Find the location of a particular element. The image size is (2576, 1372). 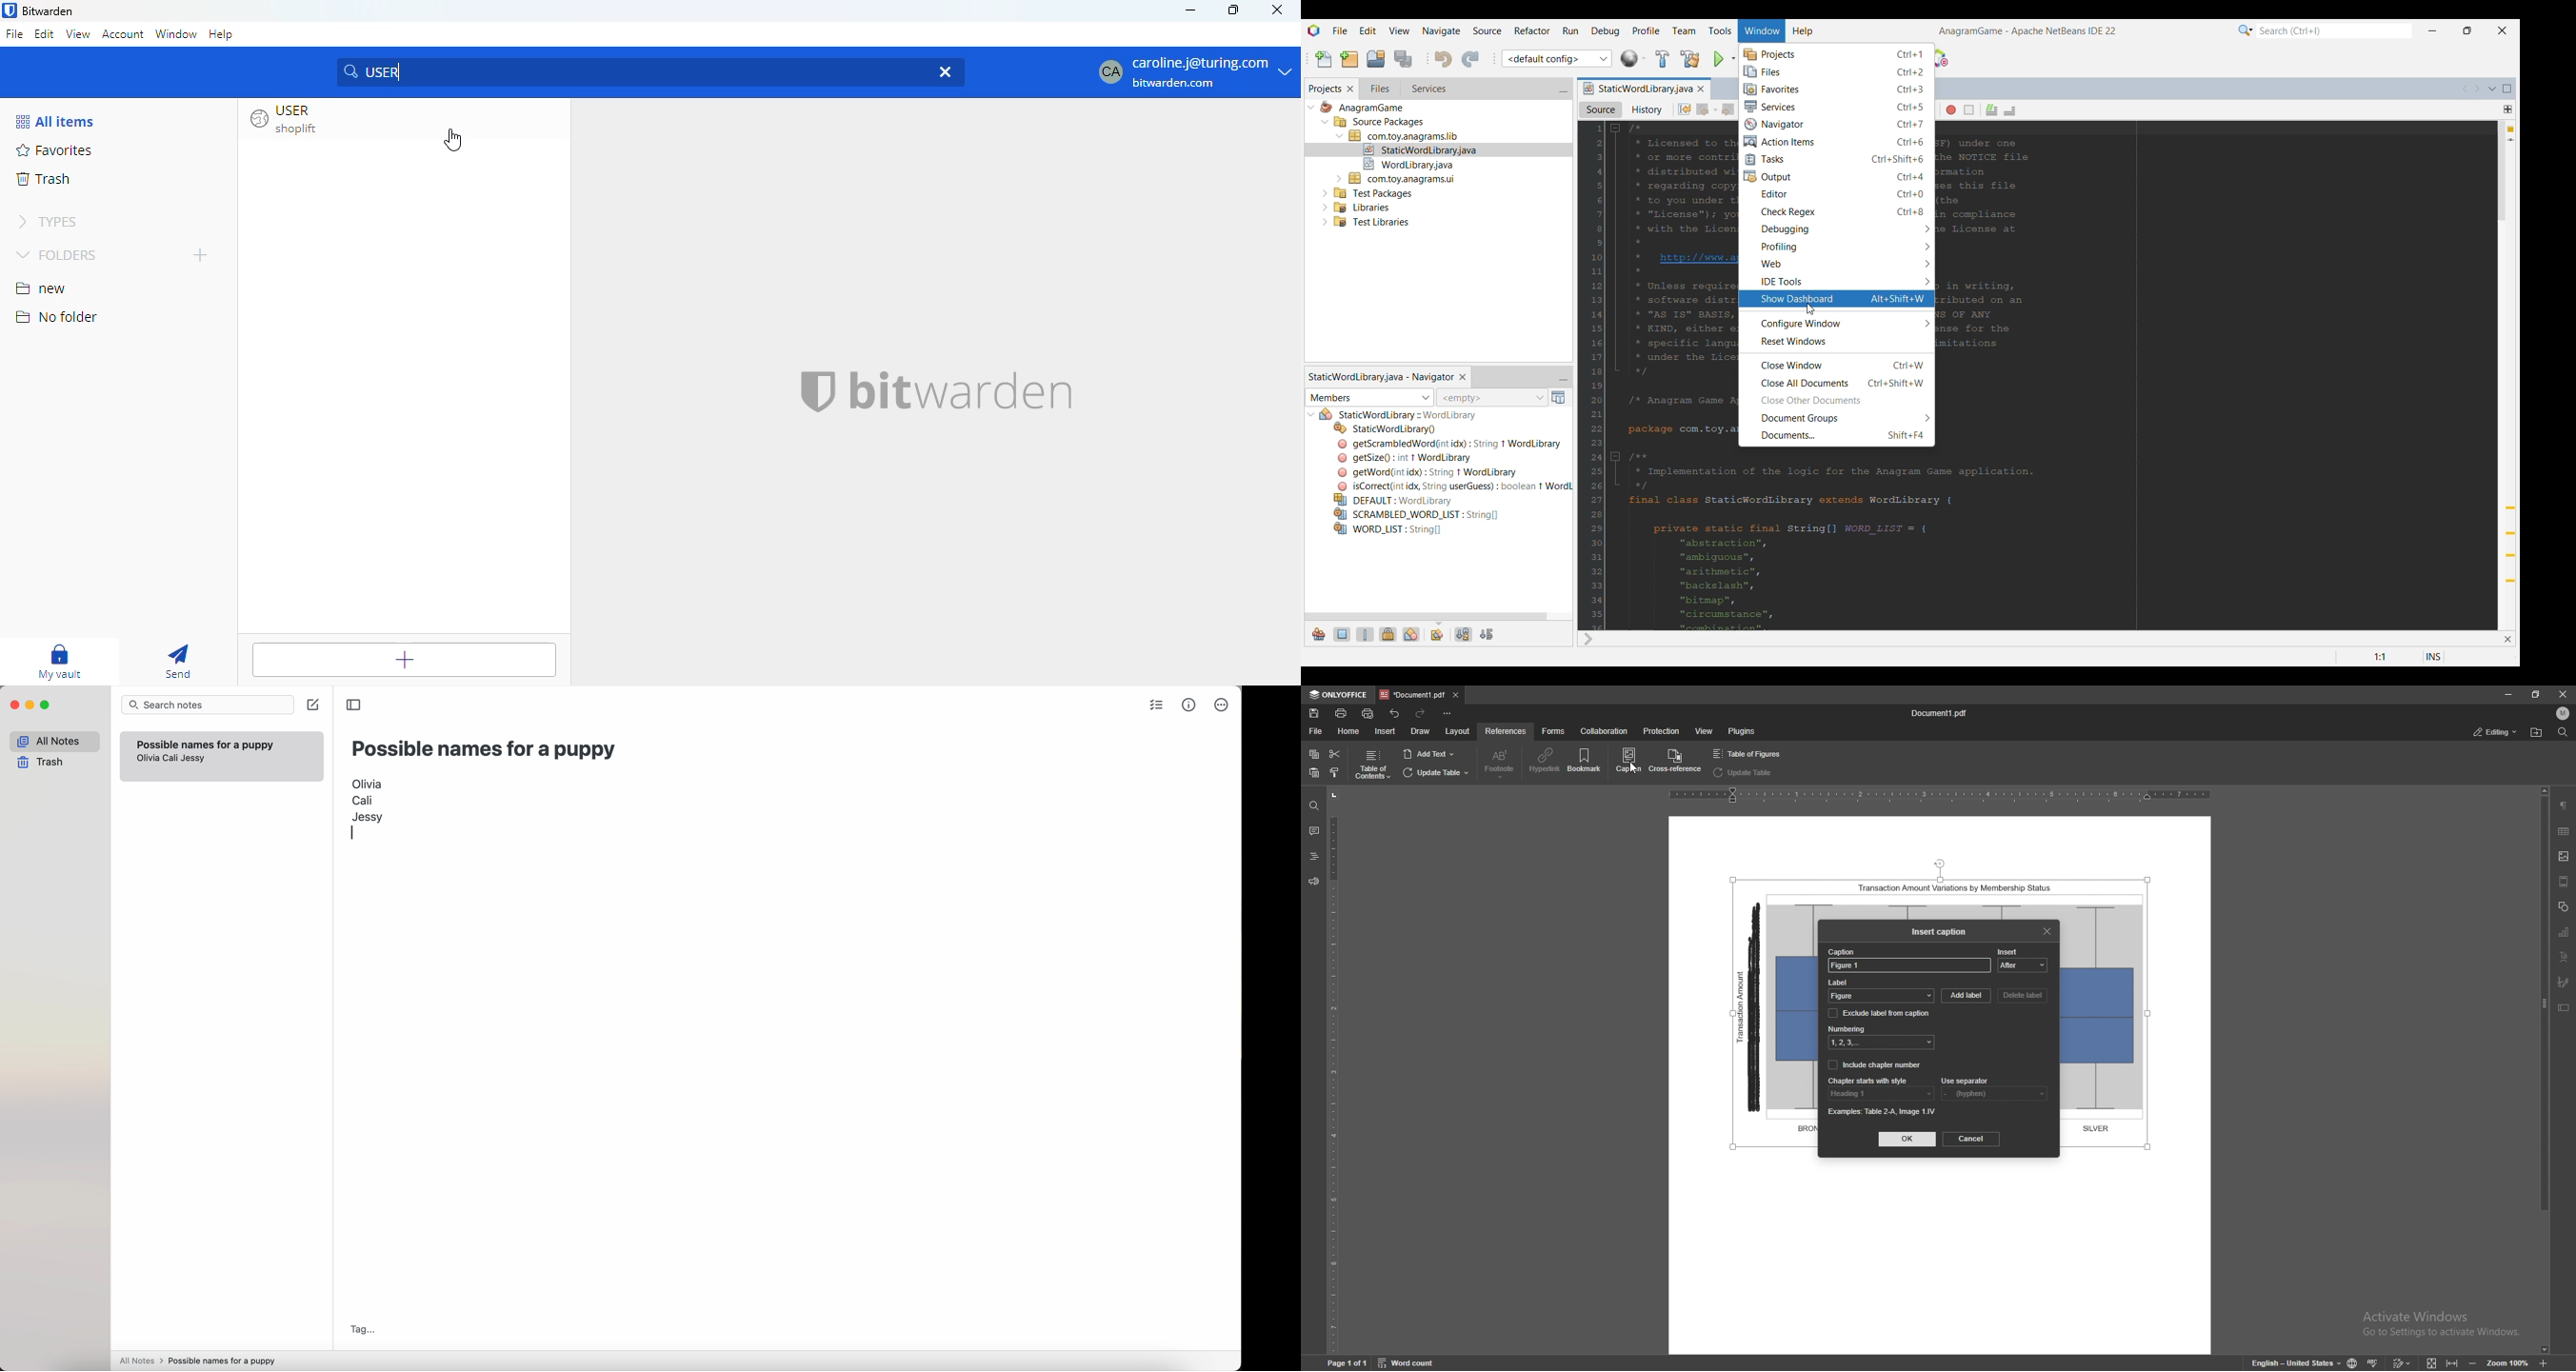

logo is located at coordinates (10, 10).